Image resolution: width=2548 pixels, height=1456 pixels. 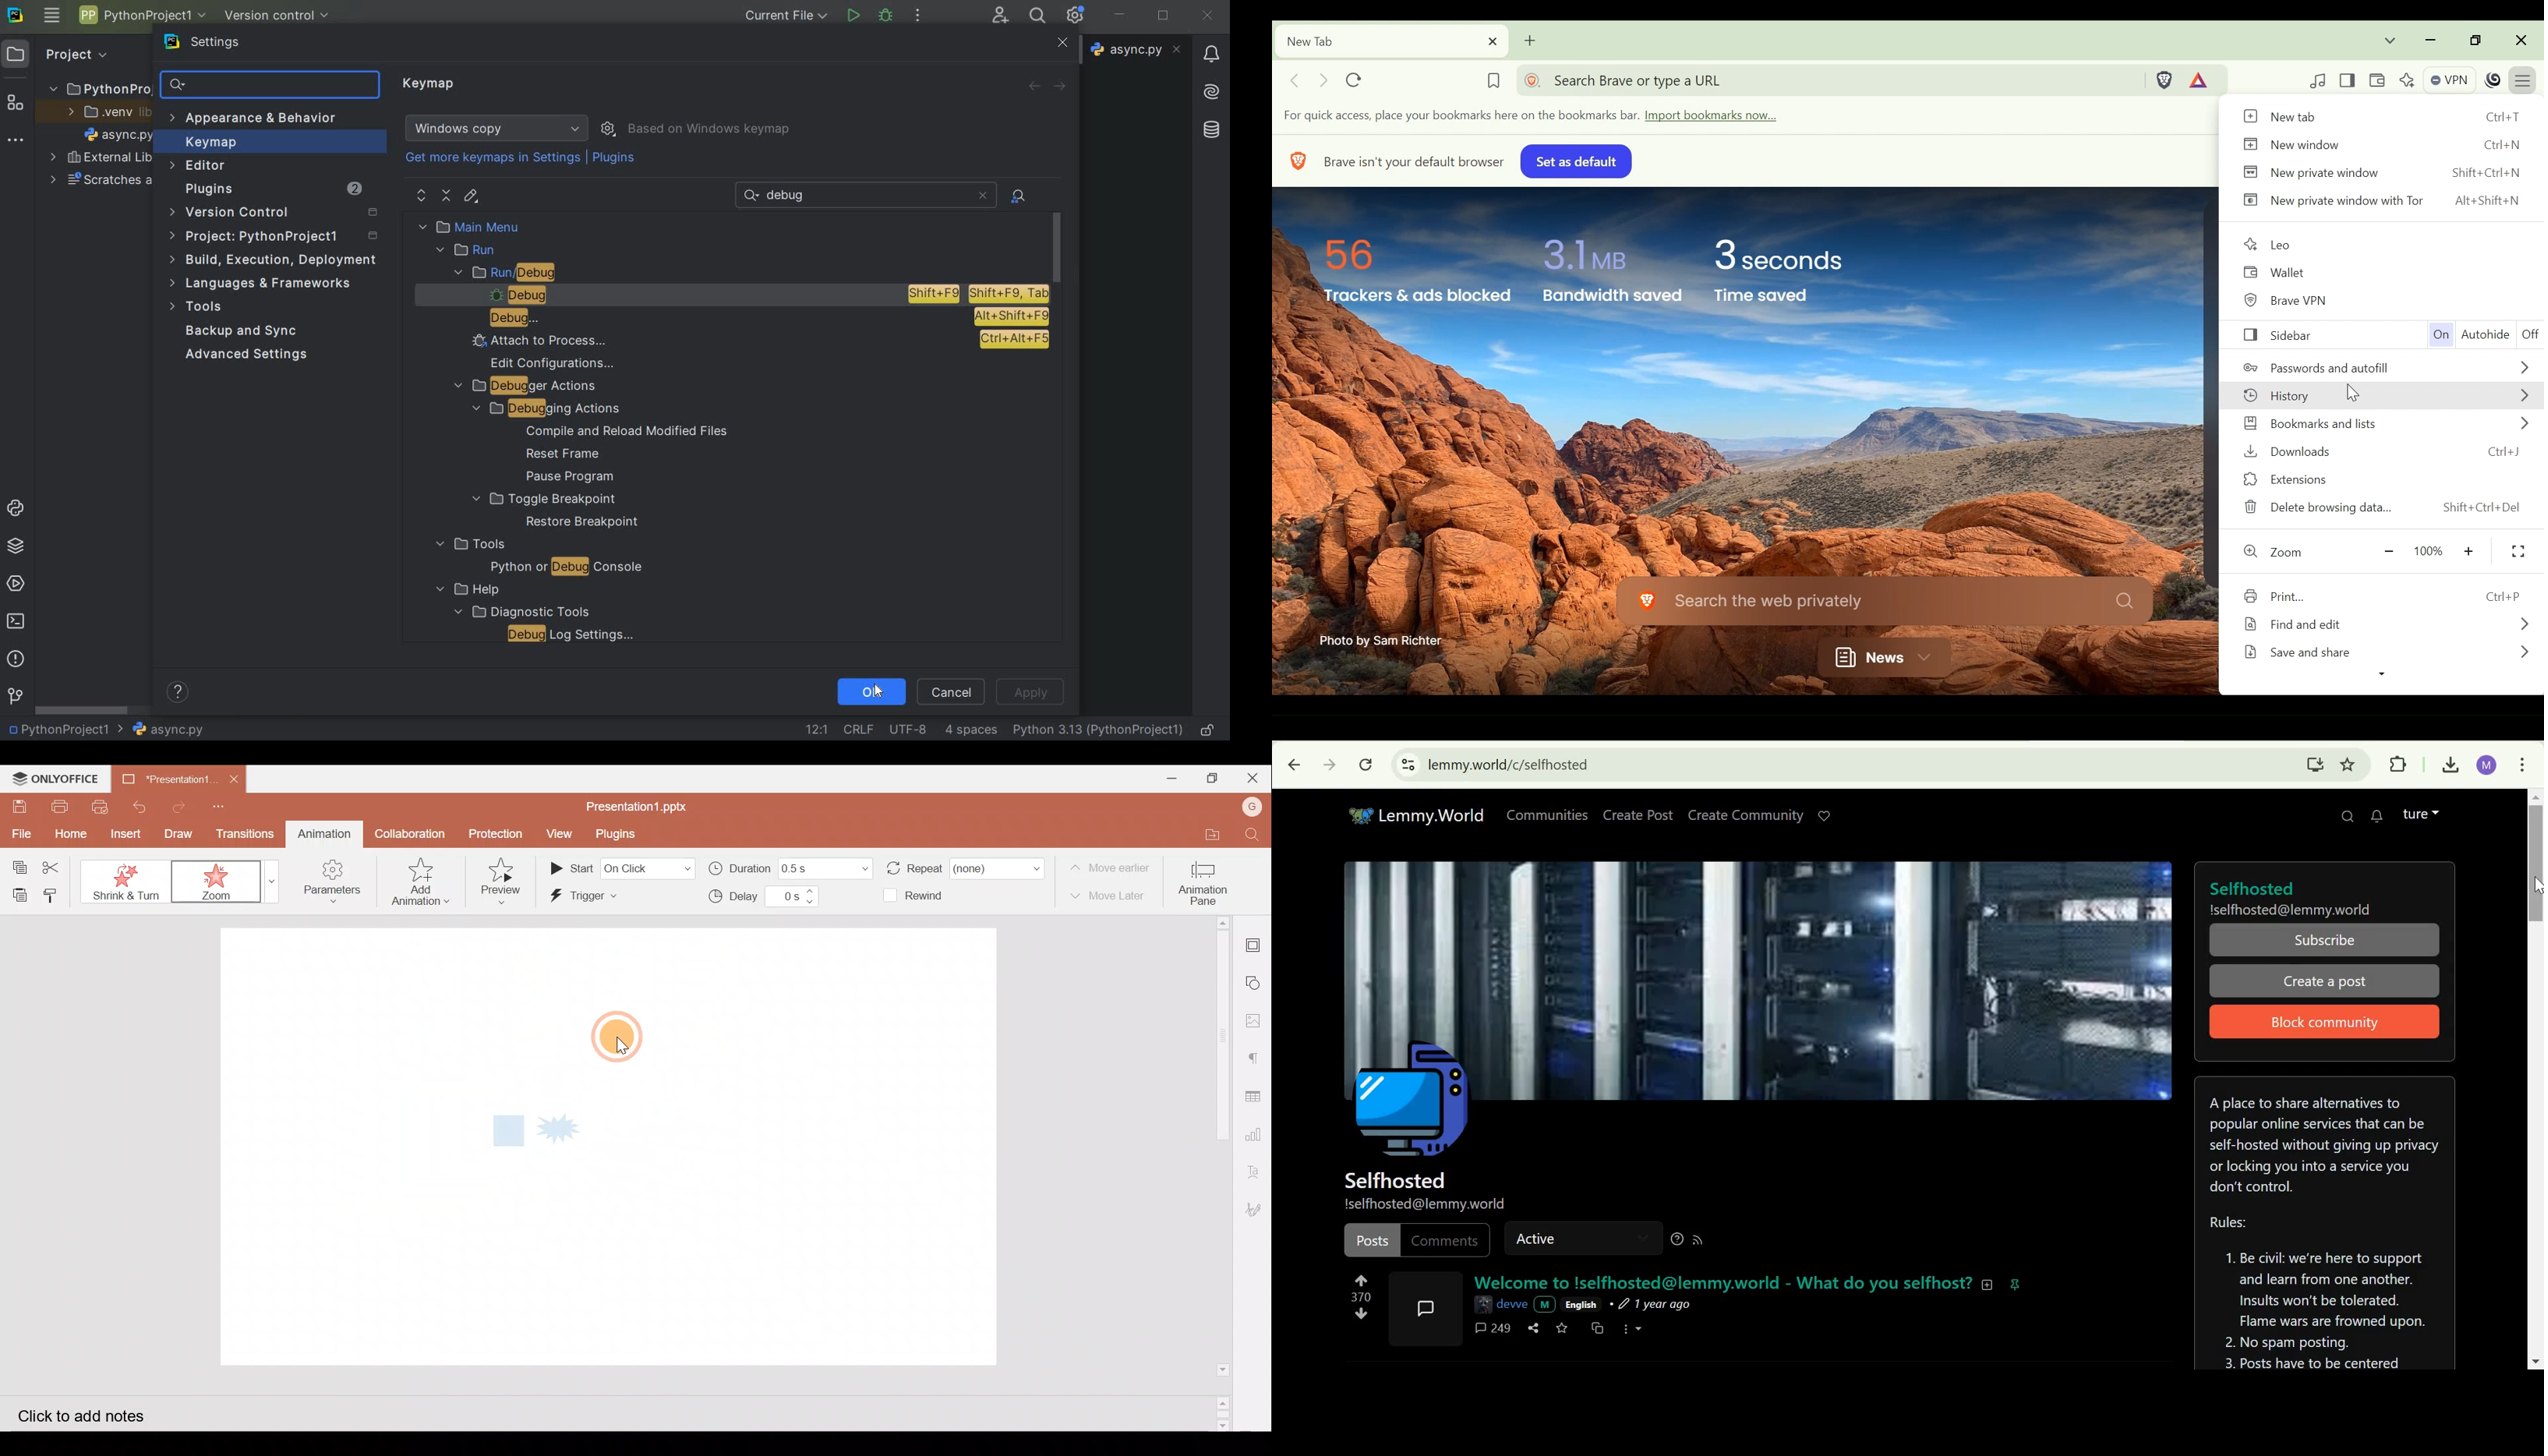 What do you see at coordinates (330, 885) in the screenshot?
I see `Parameters` at bounding box center [330, 885].